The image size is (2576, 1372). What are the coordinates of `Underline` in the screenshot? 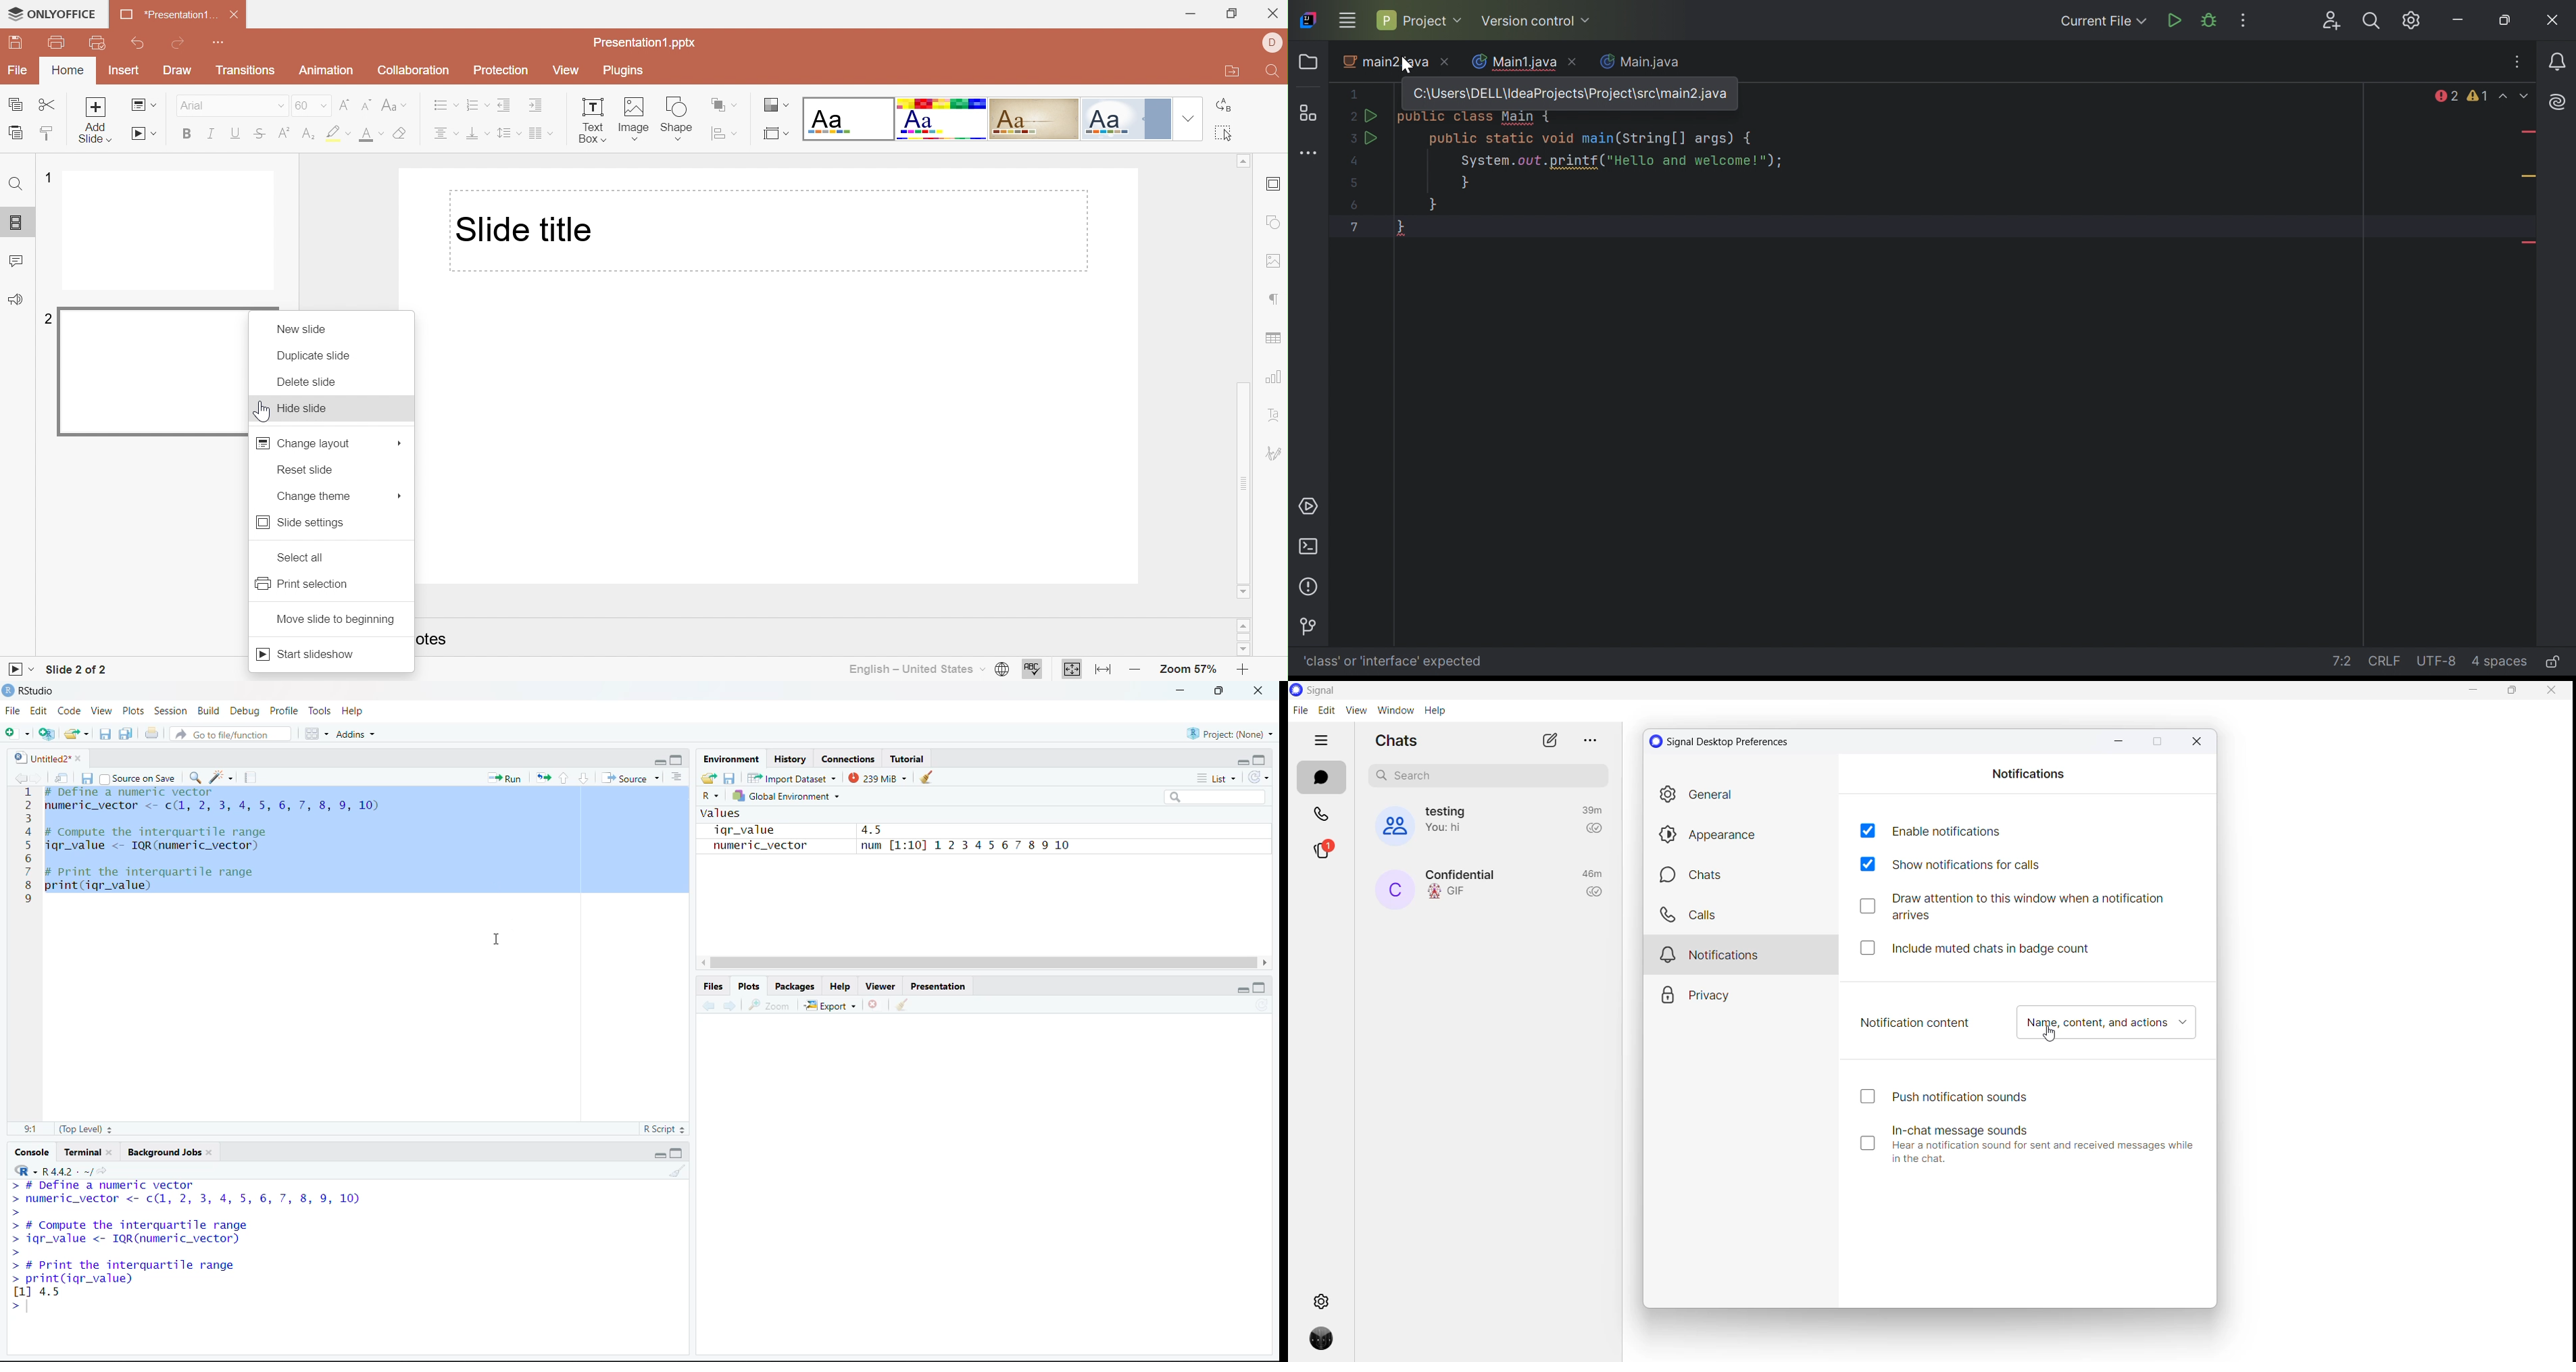 It's located at (237, 134).